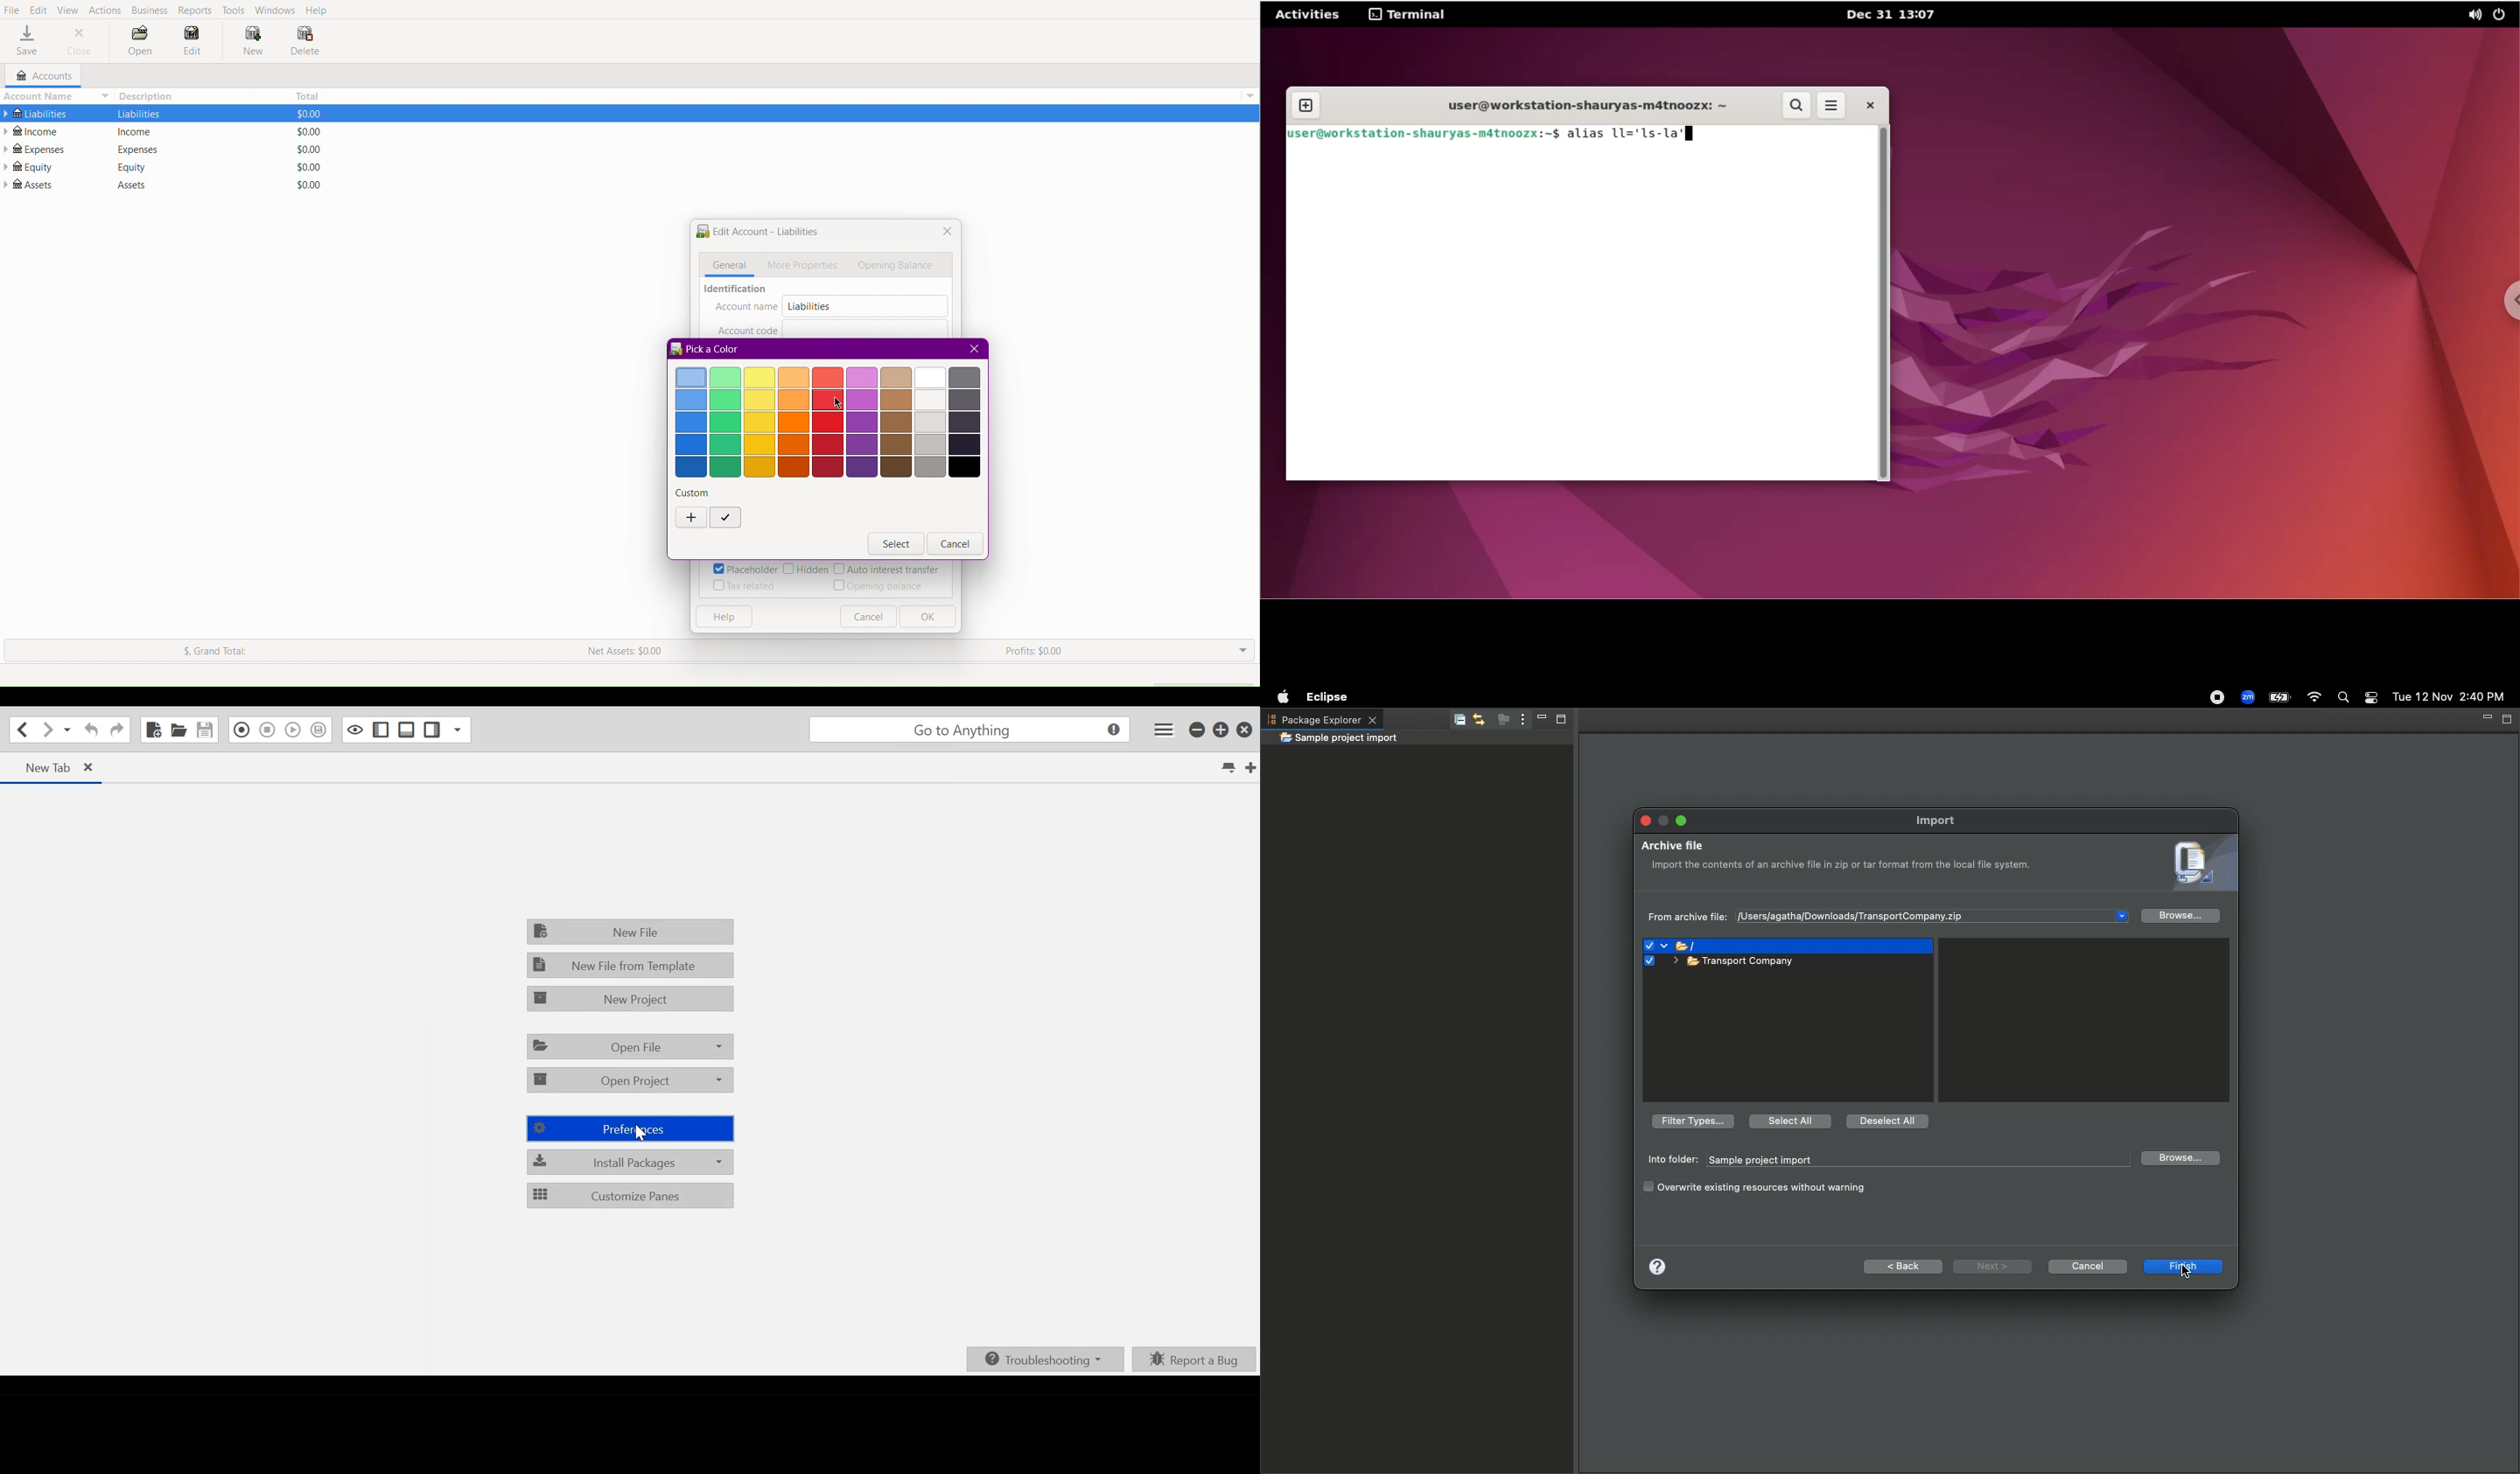 This screenshot has height=1484, width=2520. Describe the element at coordinates (691, 519) in the screenshot. I see `Add` at that location.